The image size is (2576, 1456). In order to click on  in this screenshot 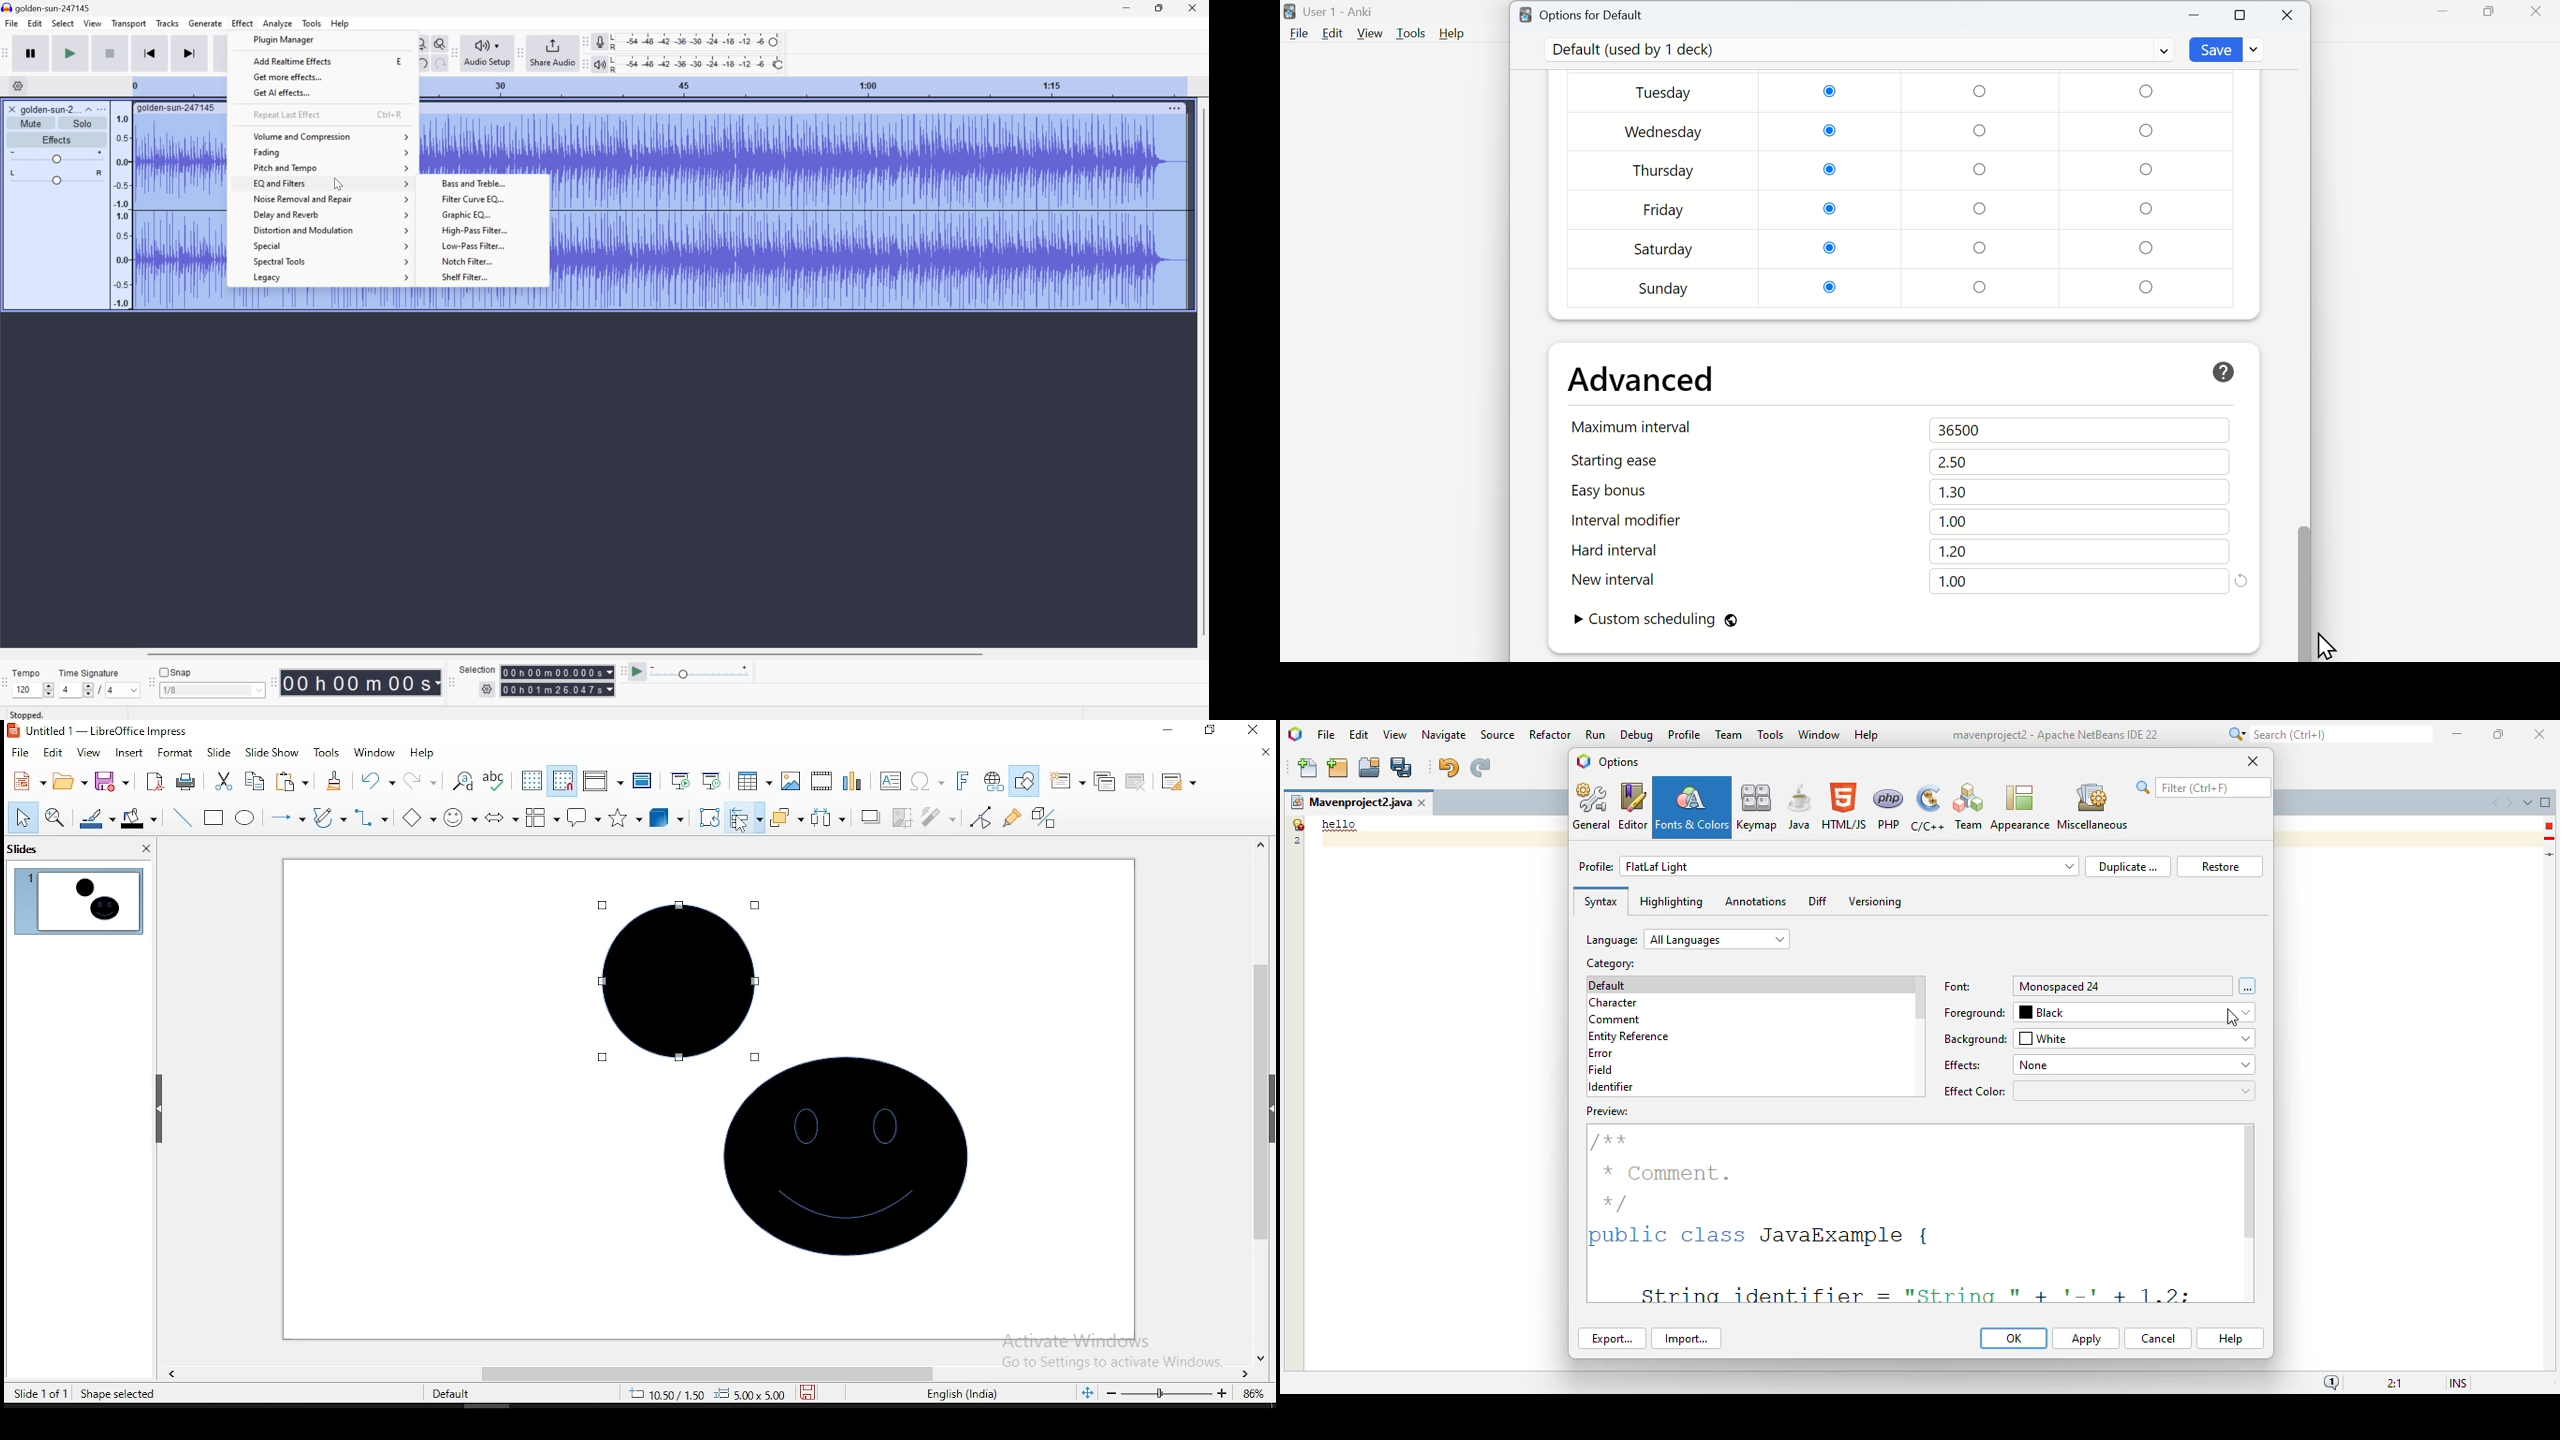, I will do `click(557, 672)`.